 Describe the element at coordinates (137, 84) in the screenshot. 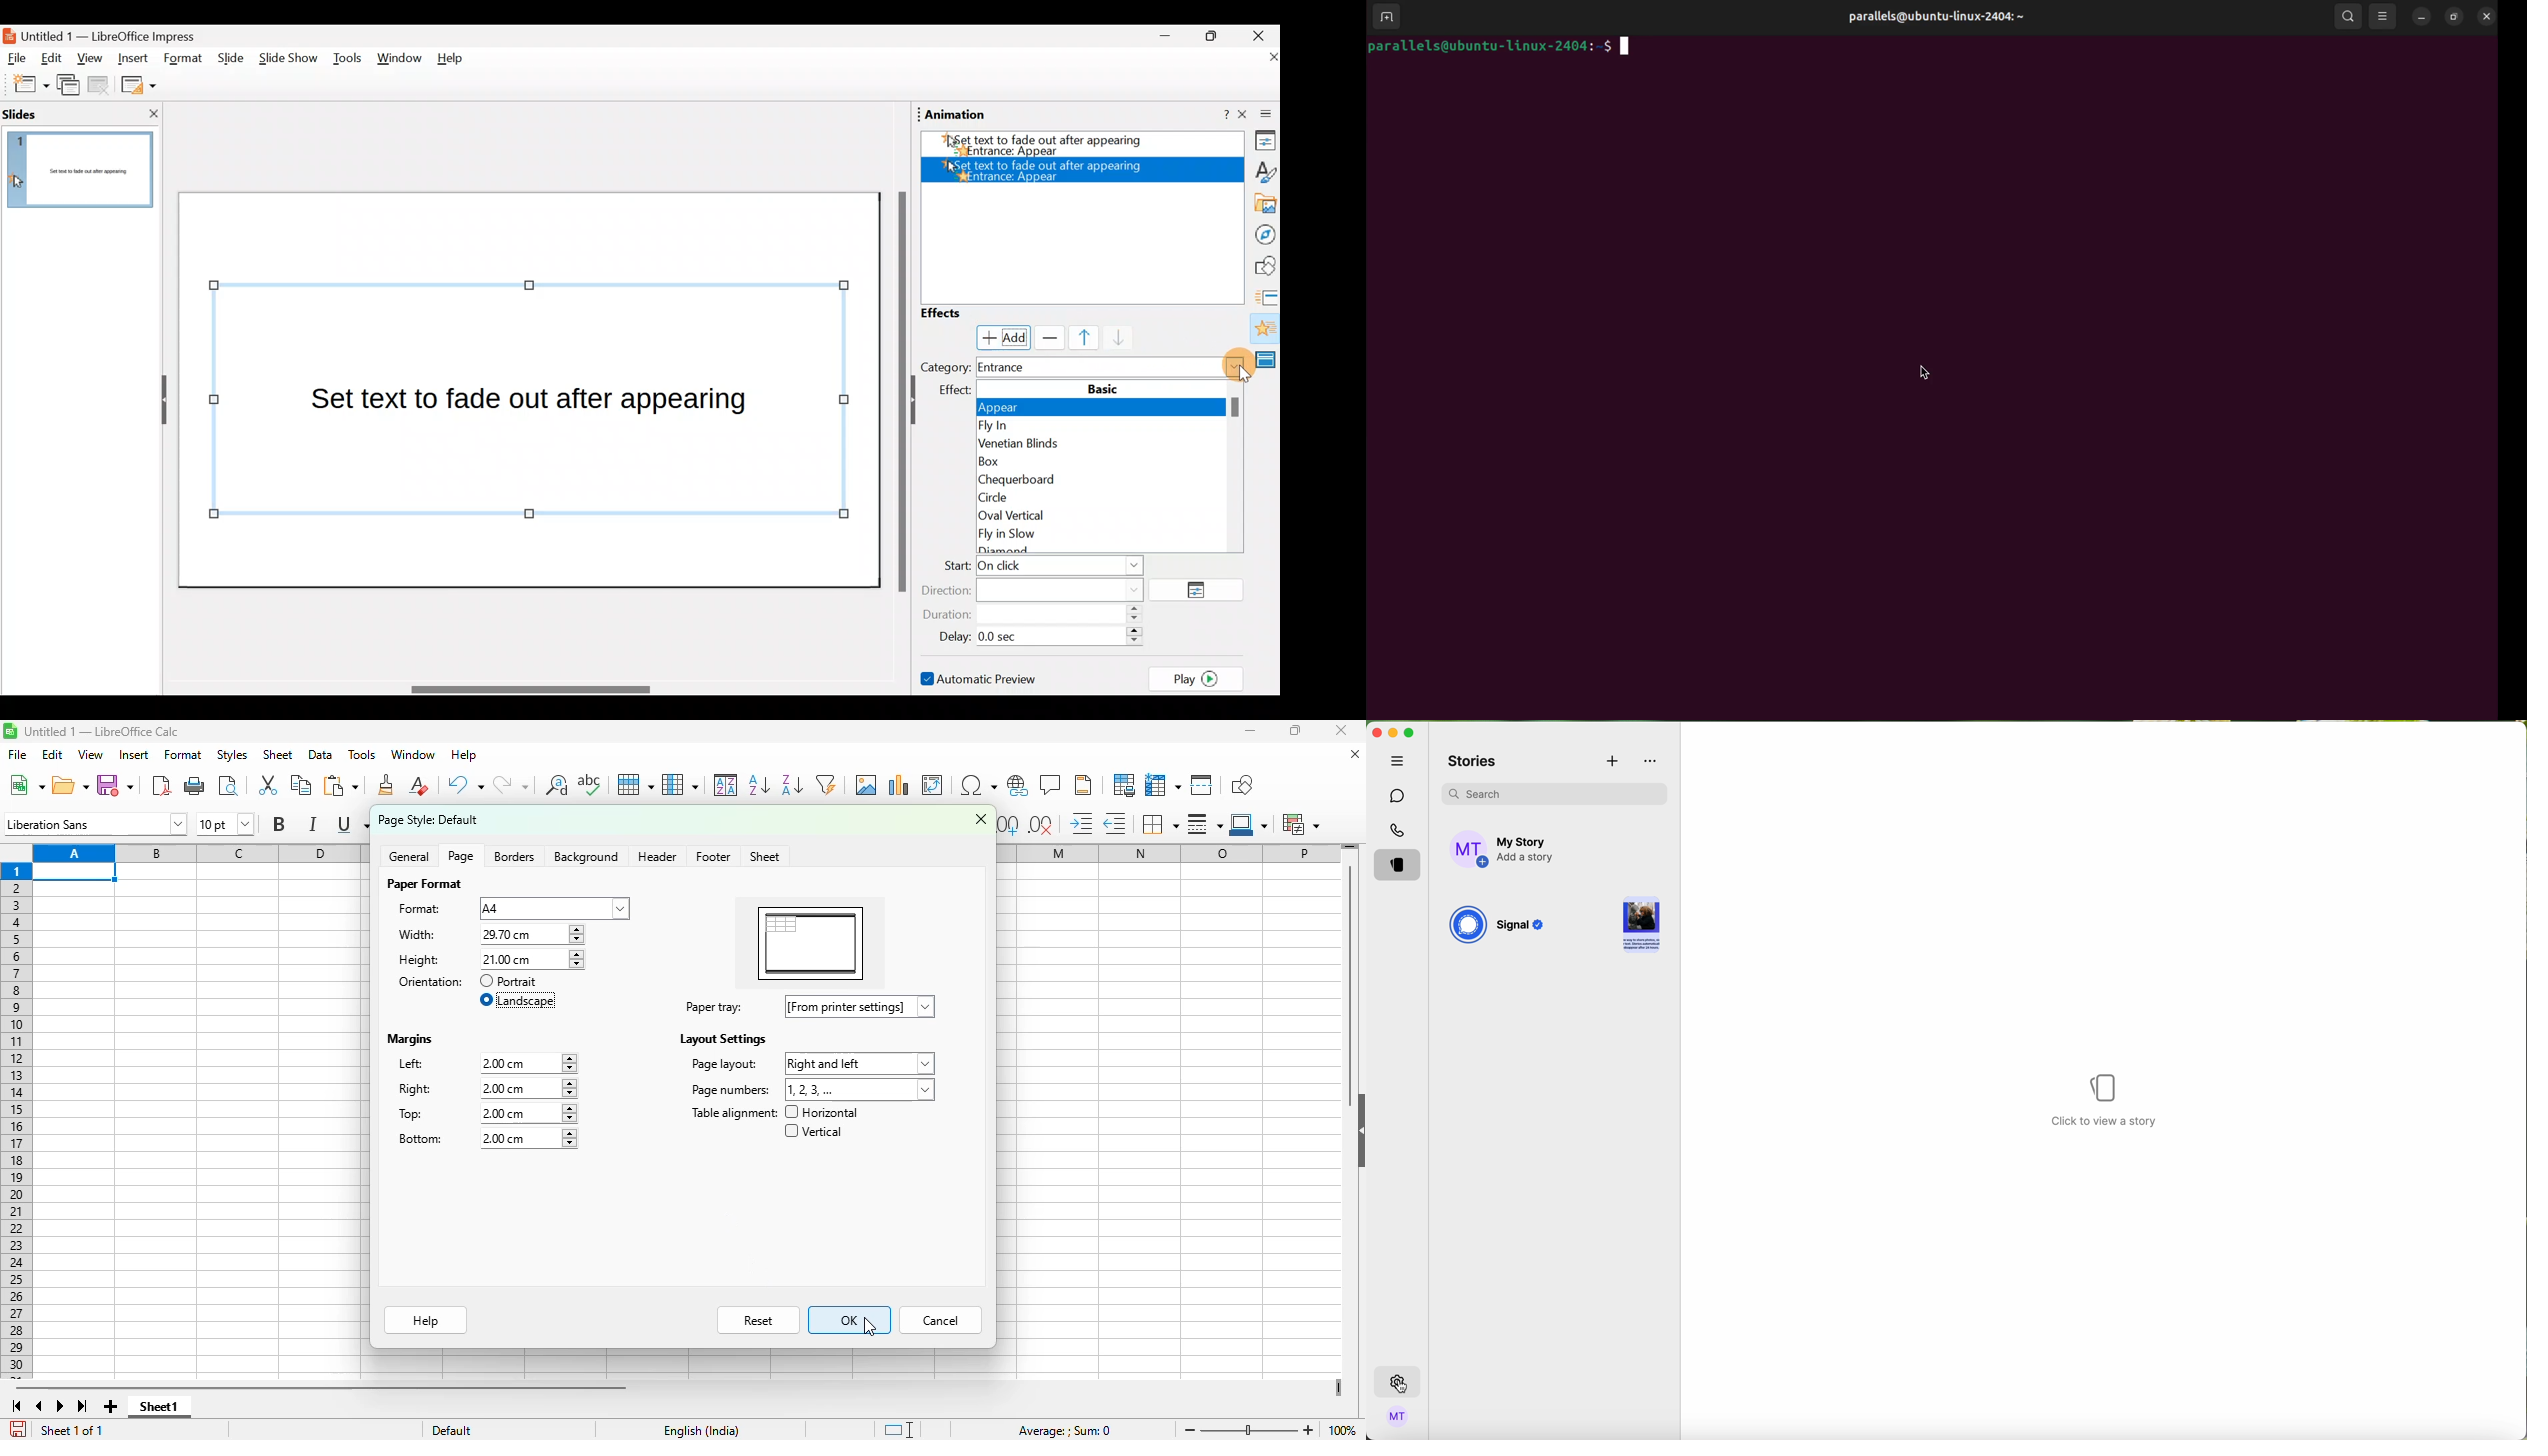

I see `Slide layout` at that location.